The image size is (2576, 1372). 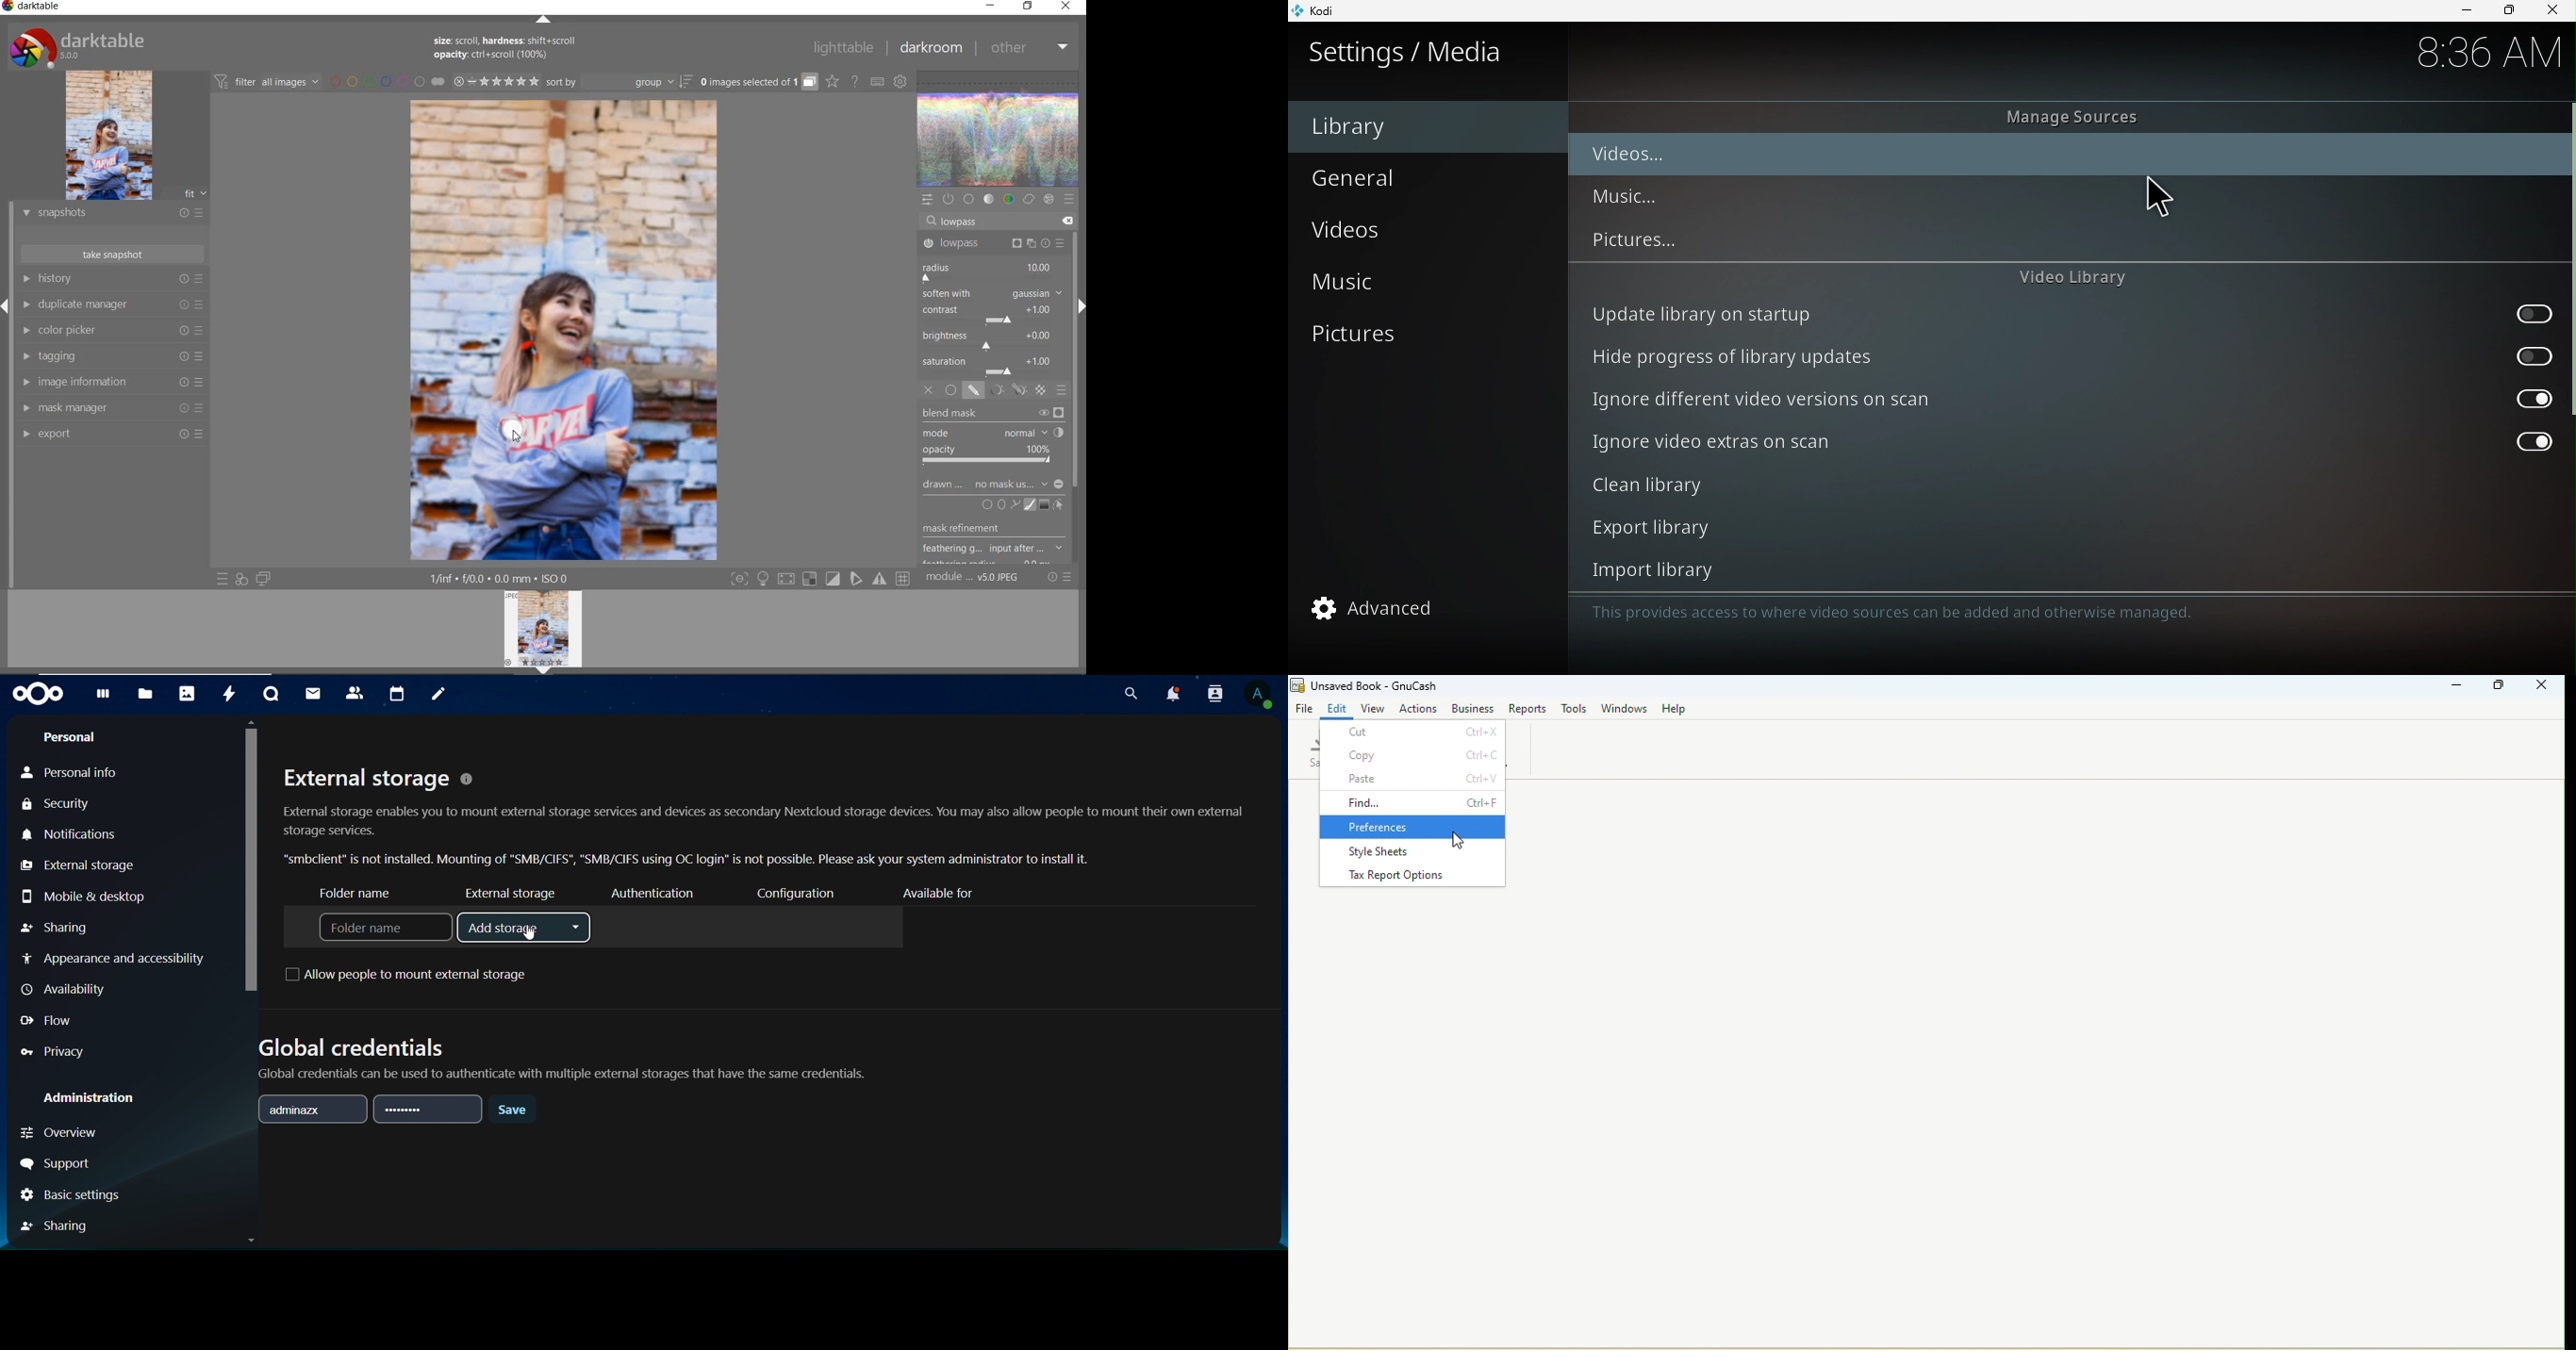 What do you see at coordinates (412, 974) in the screenshot?
I see `allow people to mount external storage` at bounding box center [412, 974].